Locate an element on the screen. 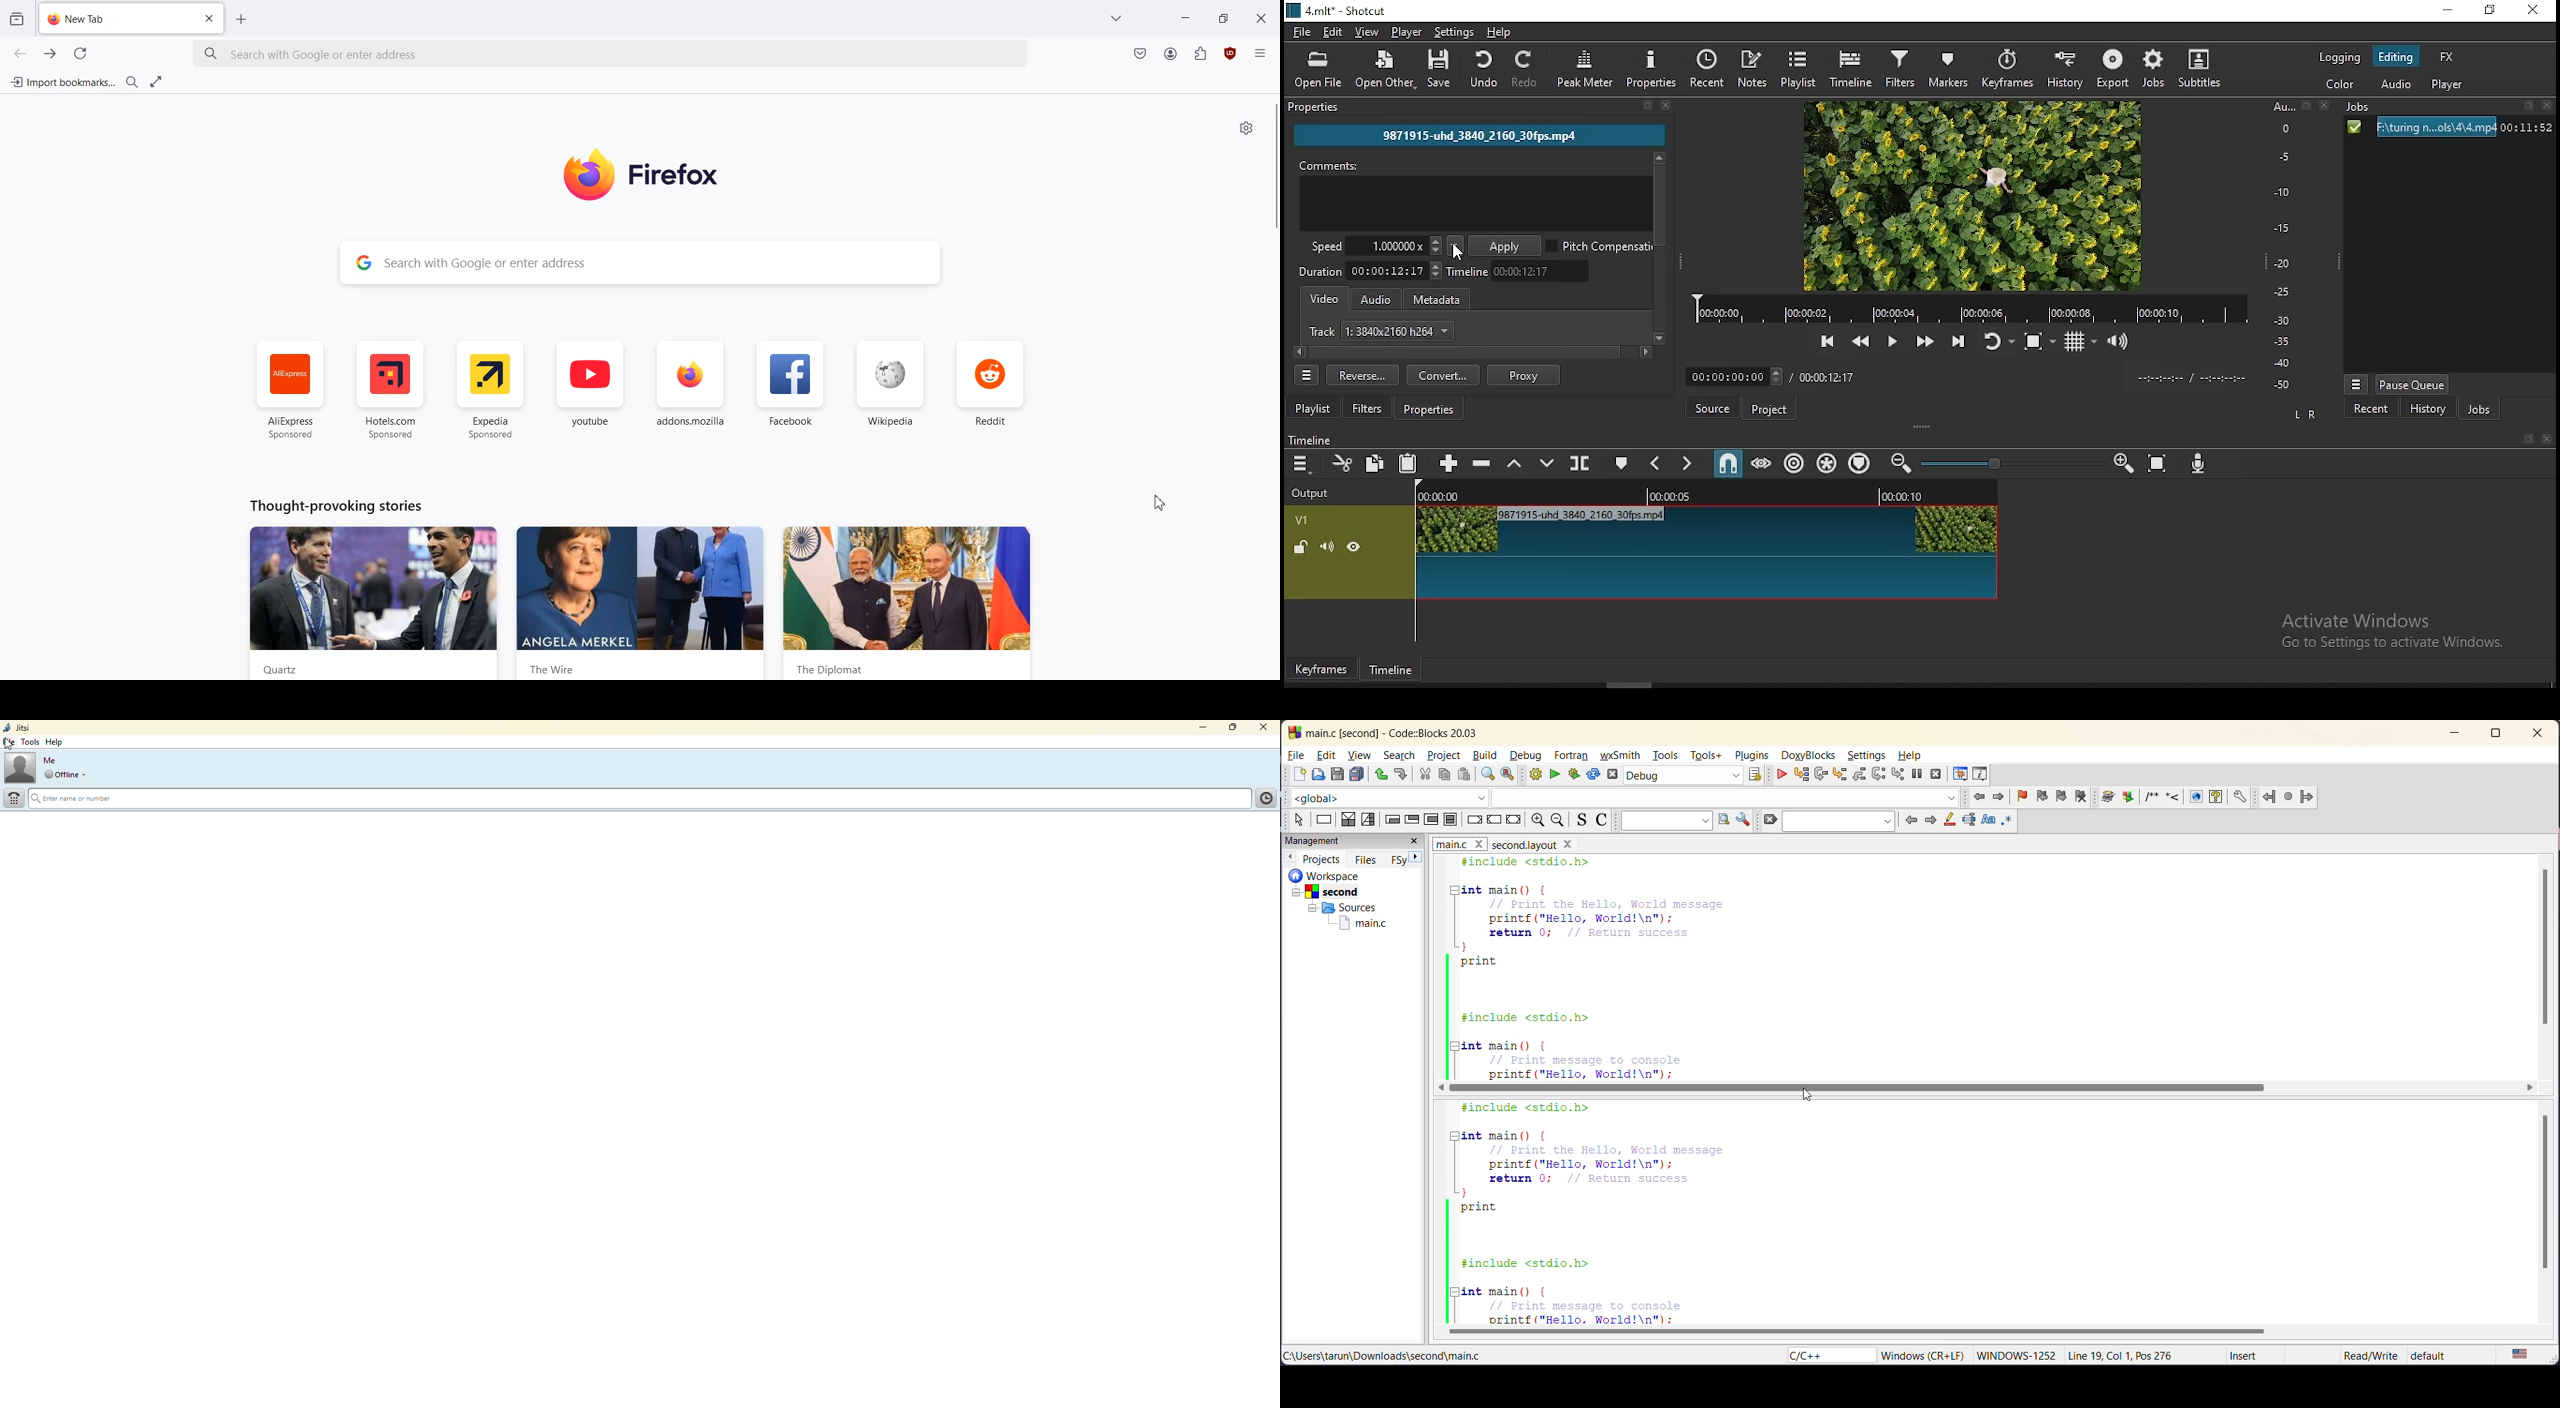 The image size is (2576, 1428). Second is located at coordinates (1335, 891).